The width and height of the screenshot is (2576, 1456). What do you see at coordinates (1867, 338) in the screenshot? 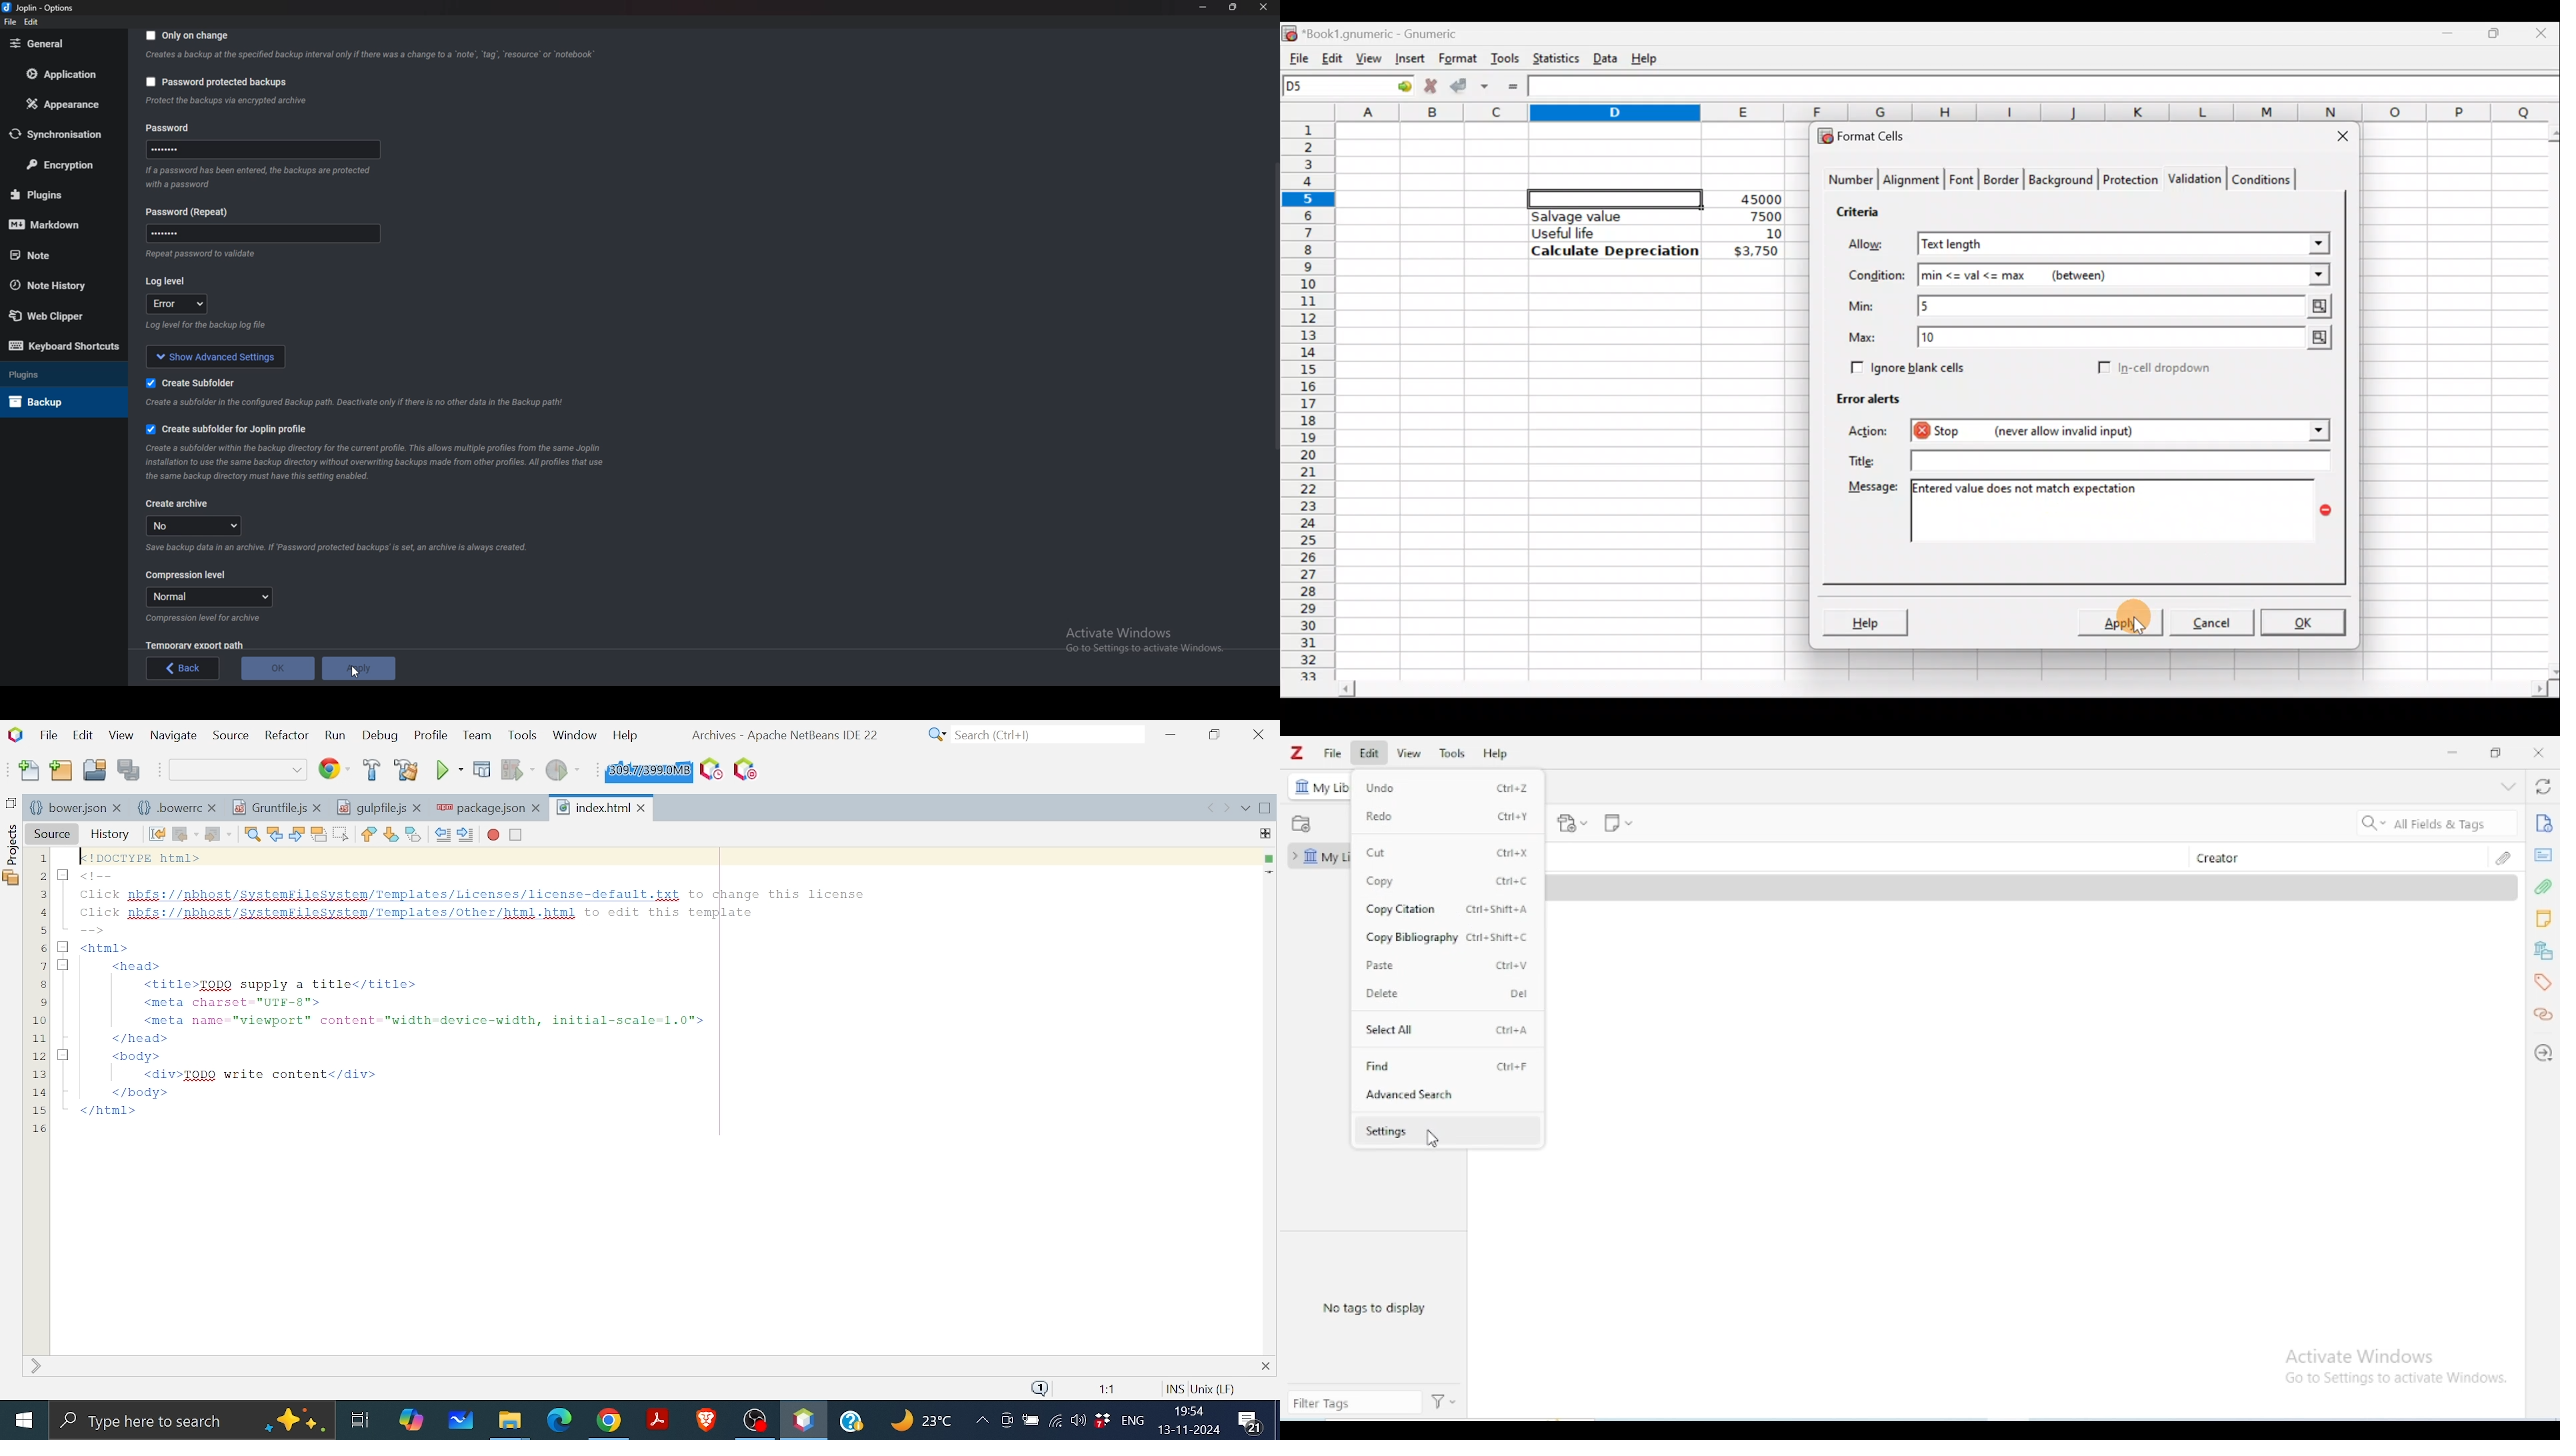
I see `Max` at bounding box center [1867, 338].